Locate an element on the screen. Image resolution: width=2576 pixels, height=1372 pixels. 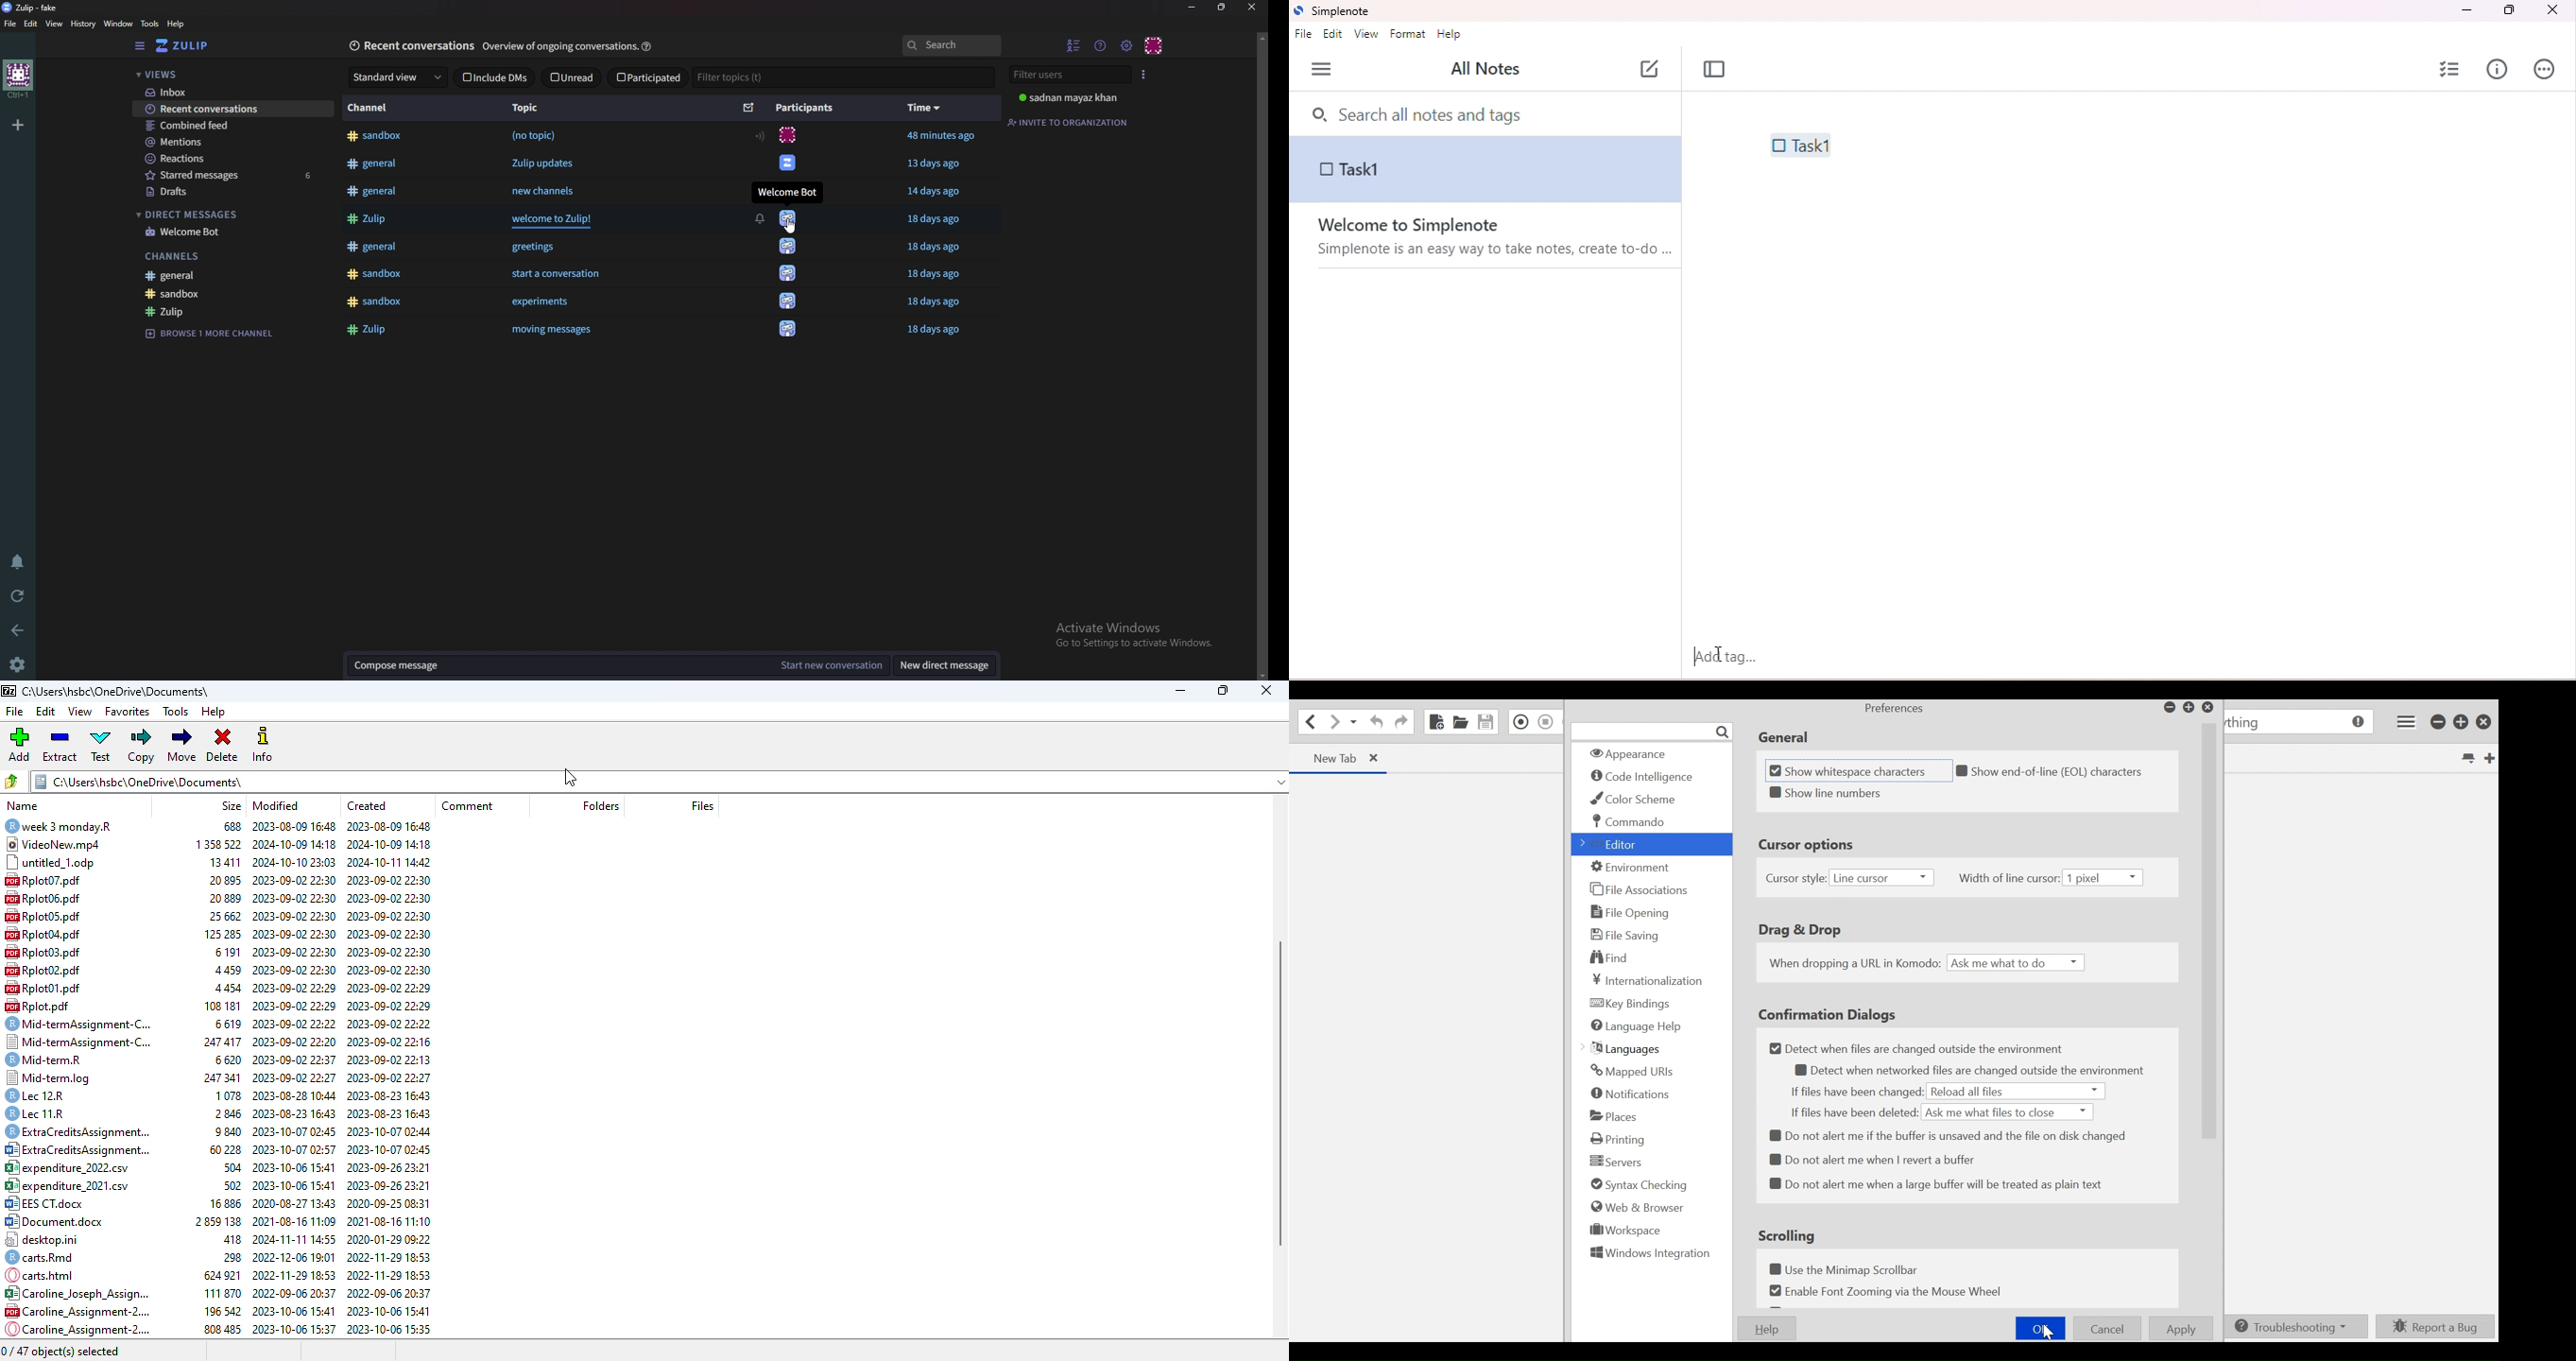
Recent conversations is located at coordinates (411, 46).